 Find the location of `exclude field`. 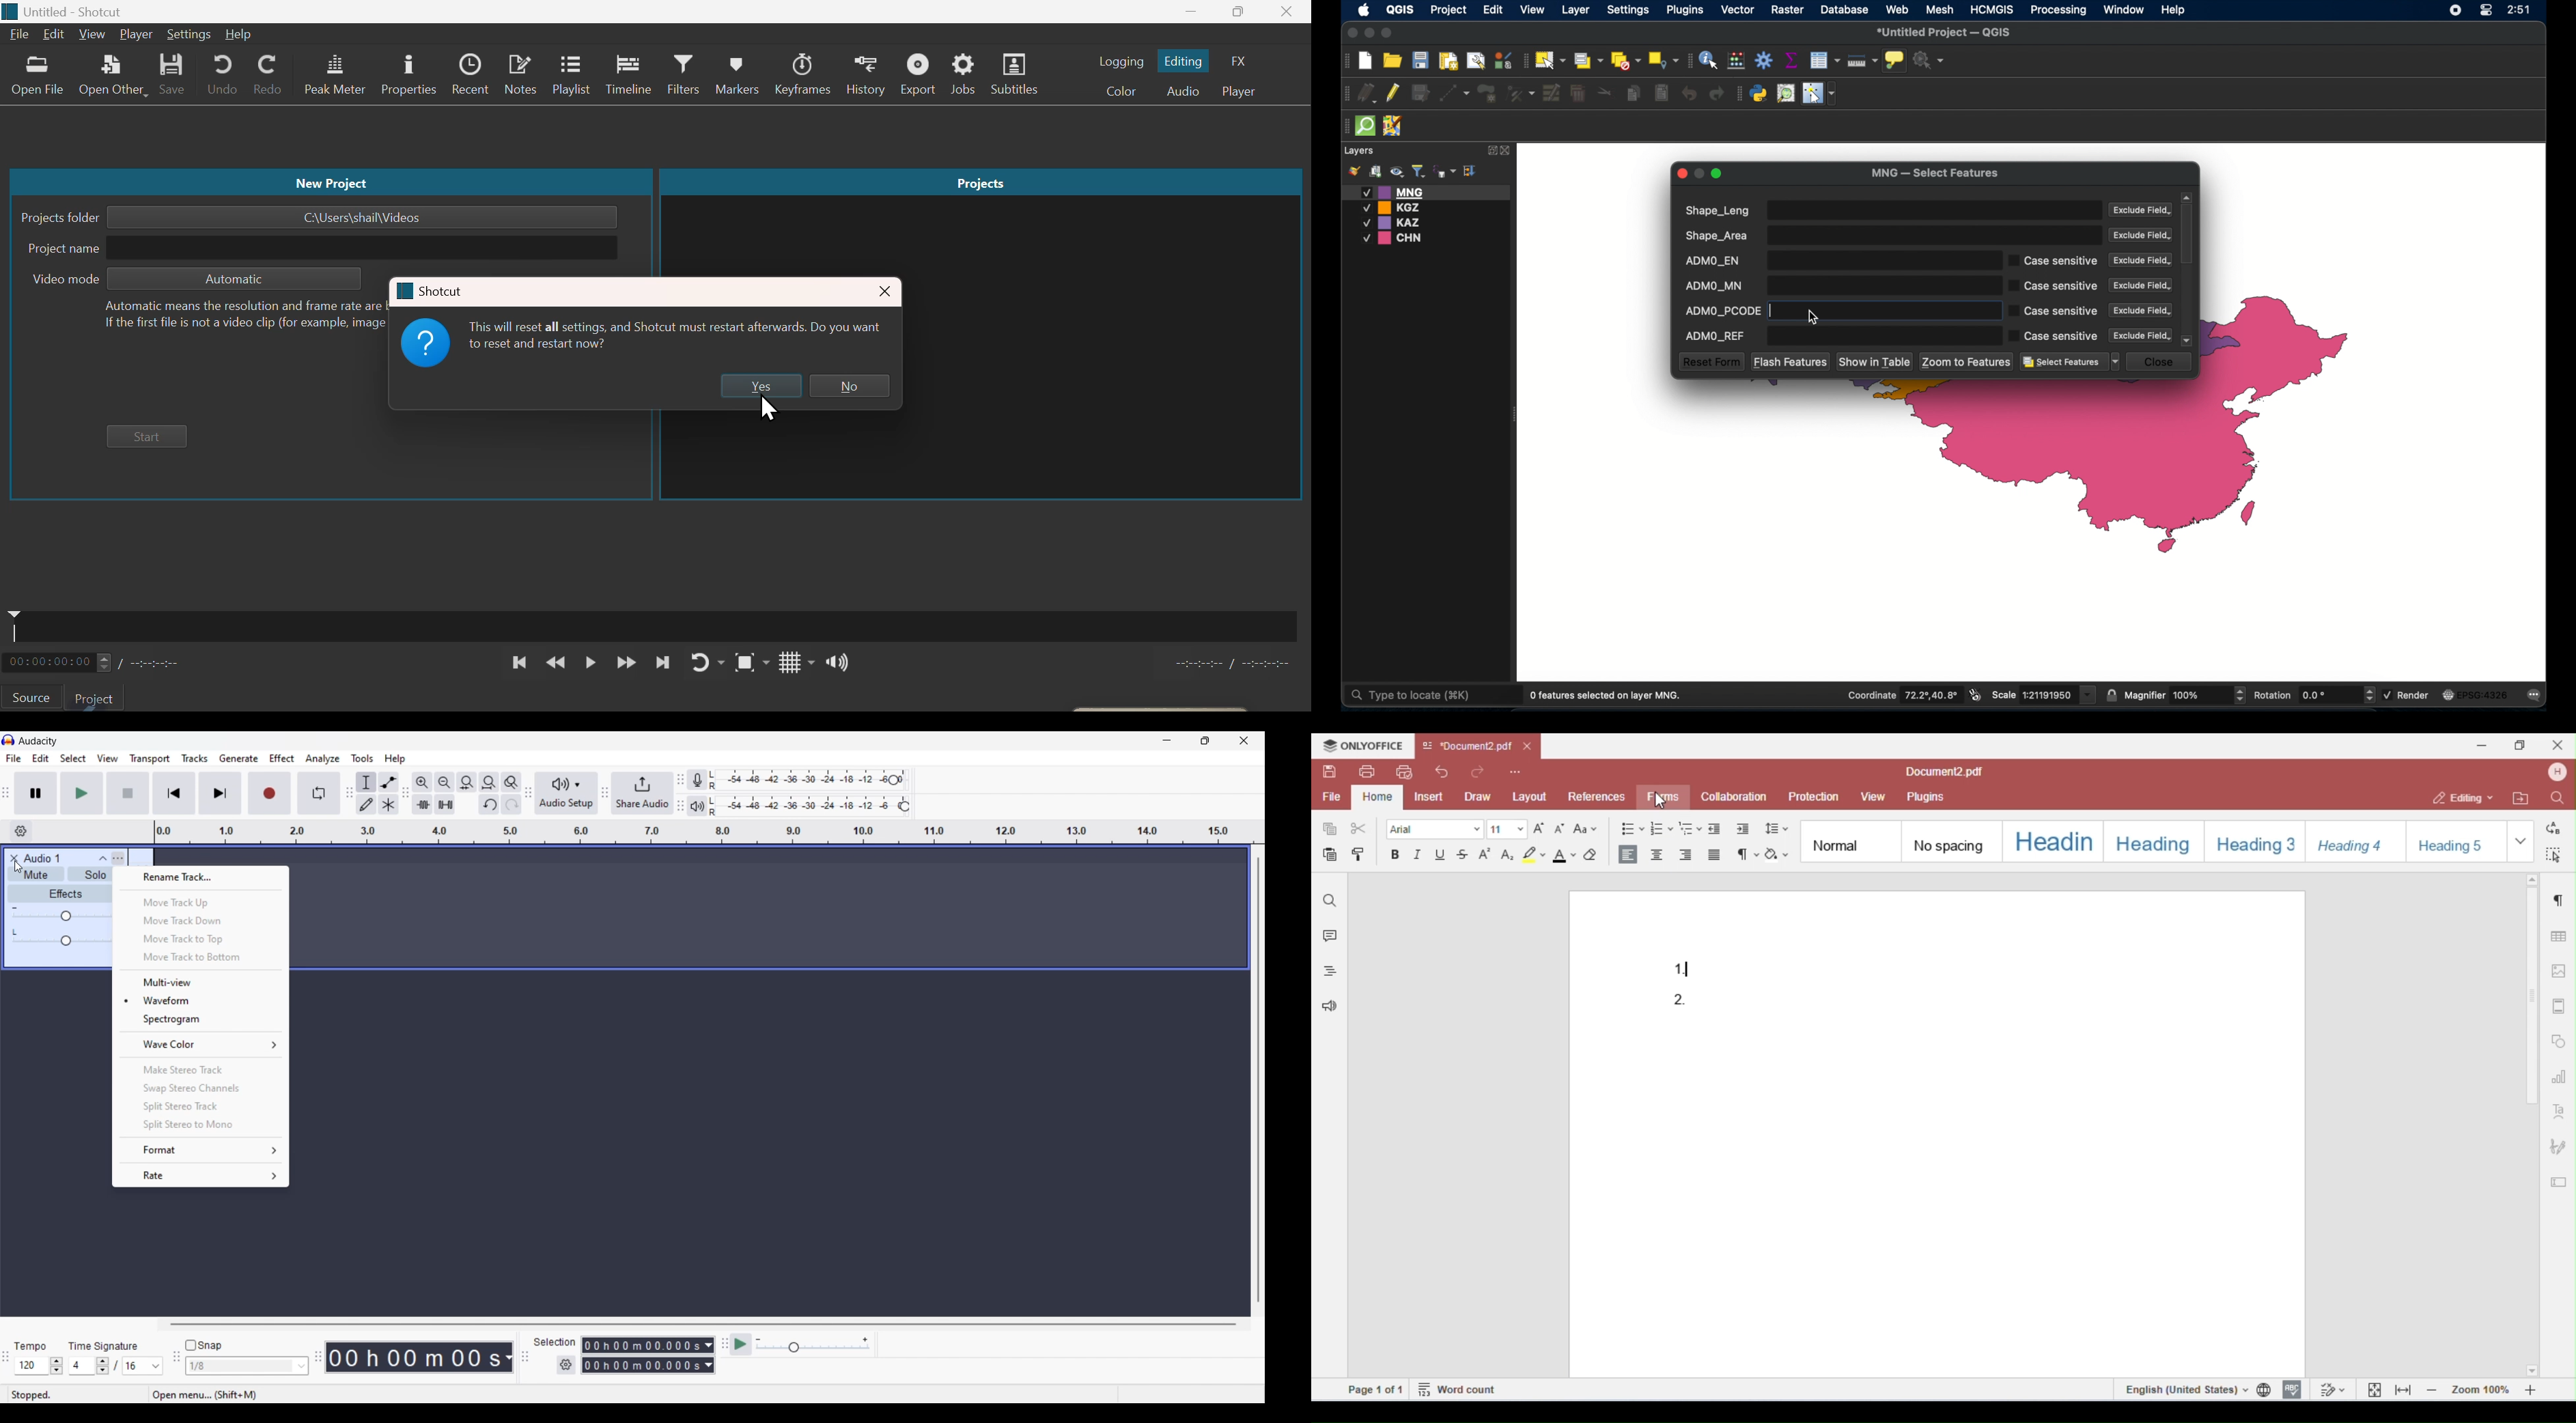

exclude field is located at coordinates (2141, 310).